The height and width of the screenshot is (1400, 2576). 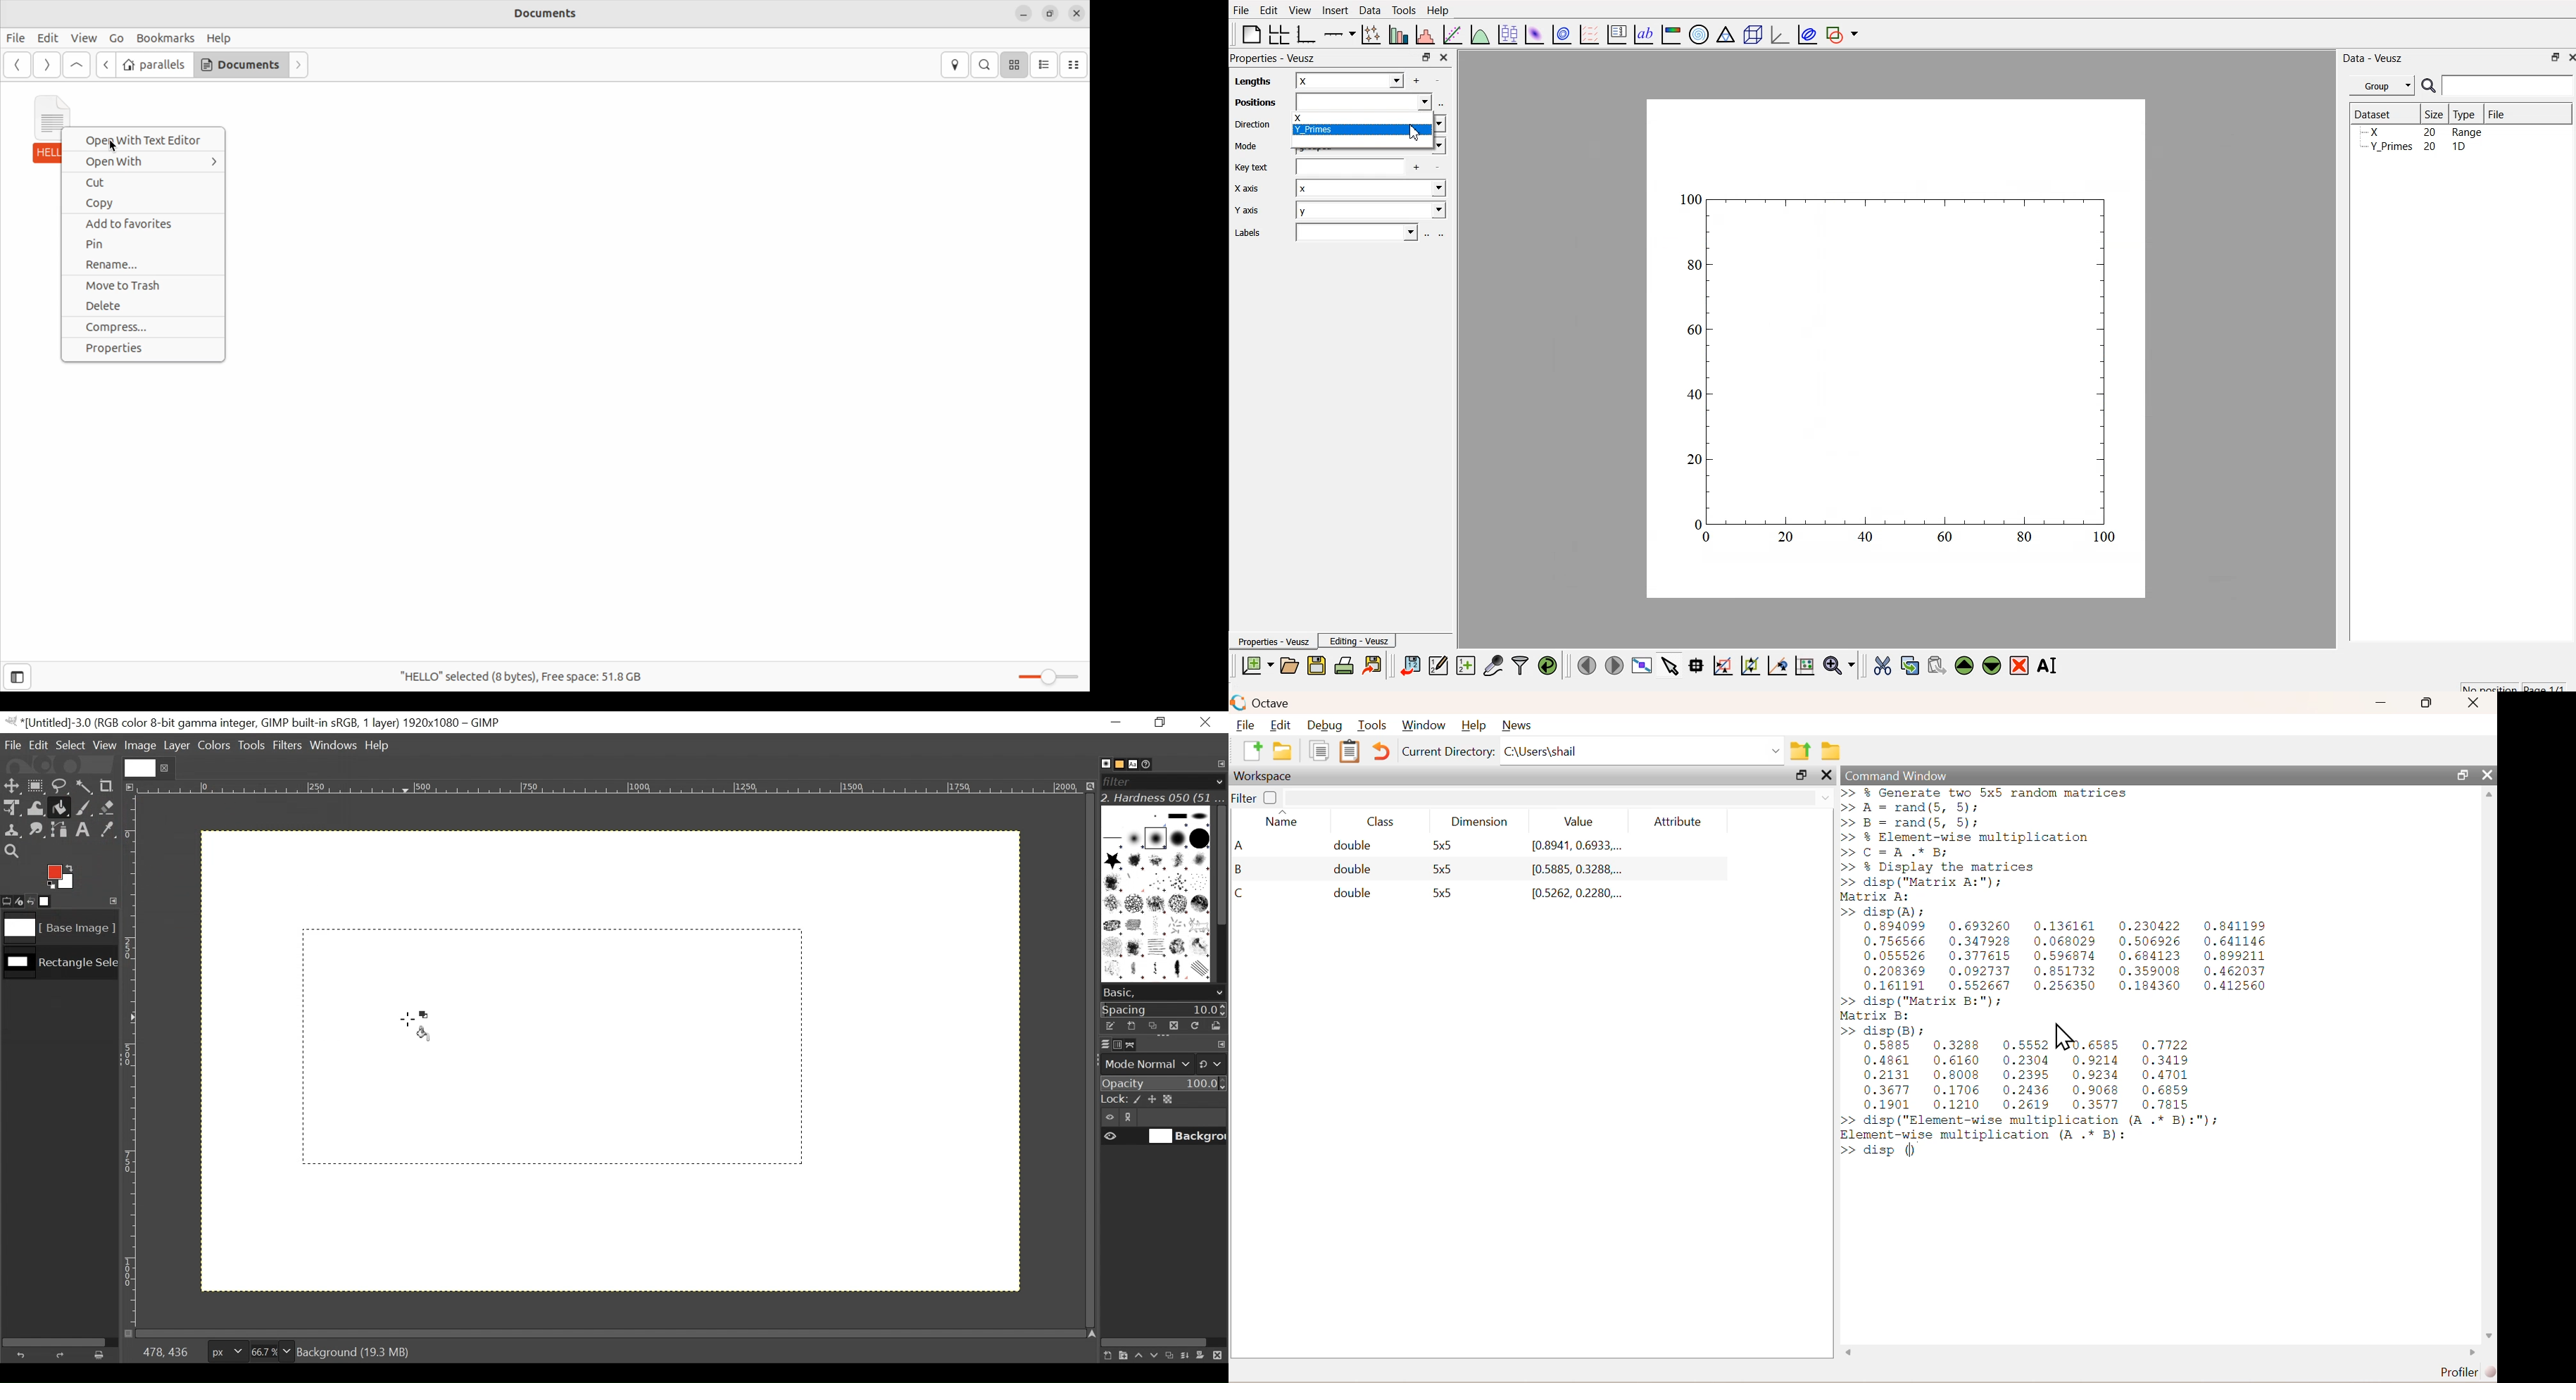 I want to click on >> % Generate two 5x5 random matrices
>> A = rand(5, 5);
>> B = rand(5, 5);
>> % Element-wise multiplication
>> C=A .* B;
>> % Display the matrices
>> disp ("Matrix A:");
Matrix A:
>> disp (A) 7
0.894099 0.693260 0.136161 0.230422 0.841199
0.756566 0.347928 0.068029 0.506926 0.641146
0.055526 0.377615 0.596874 0.684123 0.899211
0.208369 0.092737 0.851732 0.359008 0.462037
0.161191 0.552667 0.256350 0.184360 0.412560
>> disp ("Matrix B:");
Matrix B:
>> disp (B); NS
0.5885 0.3288 0.5552 .6585 0.7722
0.4861 0.6160 0.2304 0.9214 0.3419
0.2131 0.8008 0.2395 0.9234 0.4701
0.3677 0.1706 0.2436 0.9068 0.6859
0.1901 0.1210 0.2619 0.3577 0.7815
>> disp ("Element-wise multiplication (A .* B):");
Element-wise multiplication (A .* B):
>> disp (|), so click(x=2075, y=984).